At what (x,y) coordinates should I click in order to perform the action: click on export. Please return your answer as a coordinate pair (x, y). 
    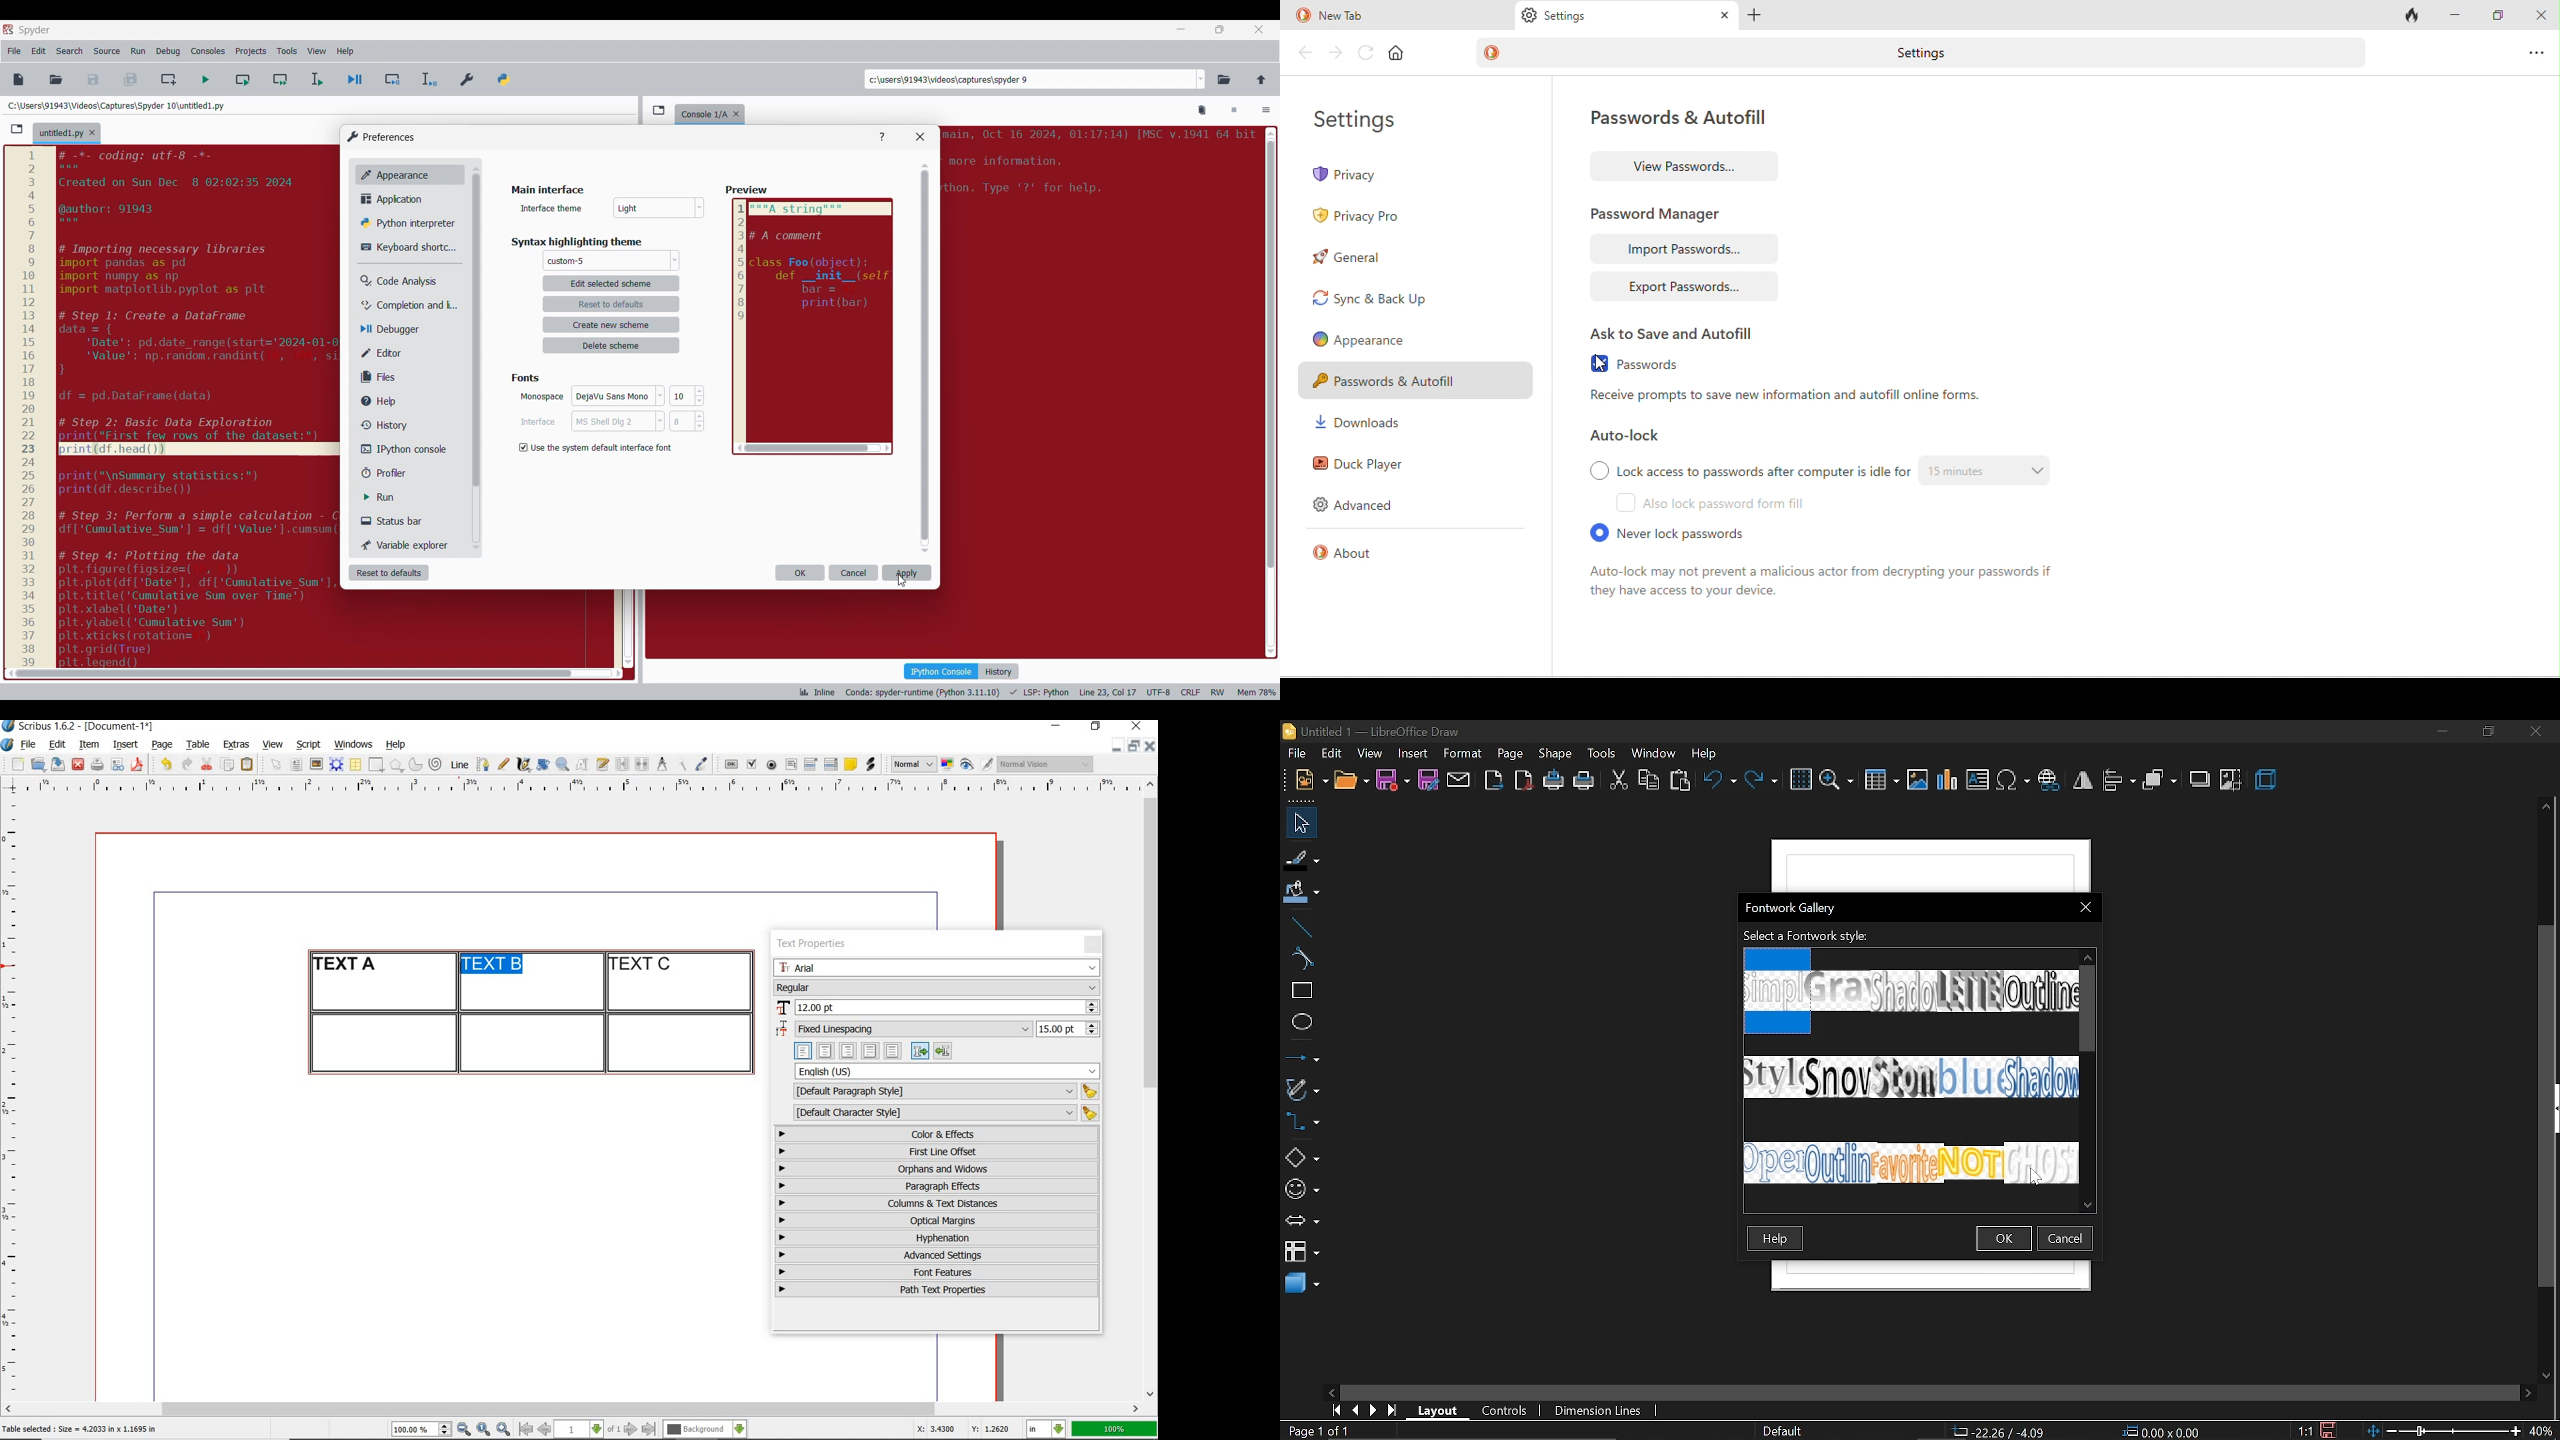
    Looking at the image, I should click on (1494, 782).